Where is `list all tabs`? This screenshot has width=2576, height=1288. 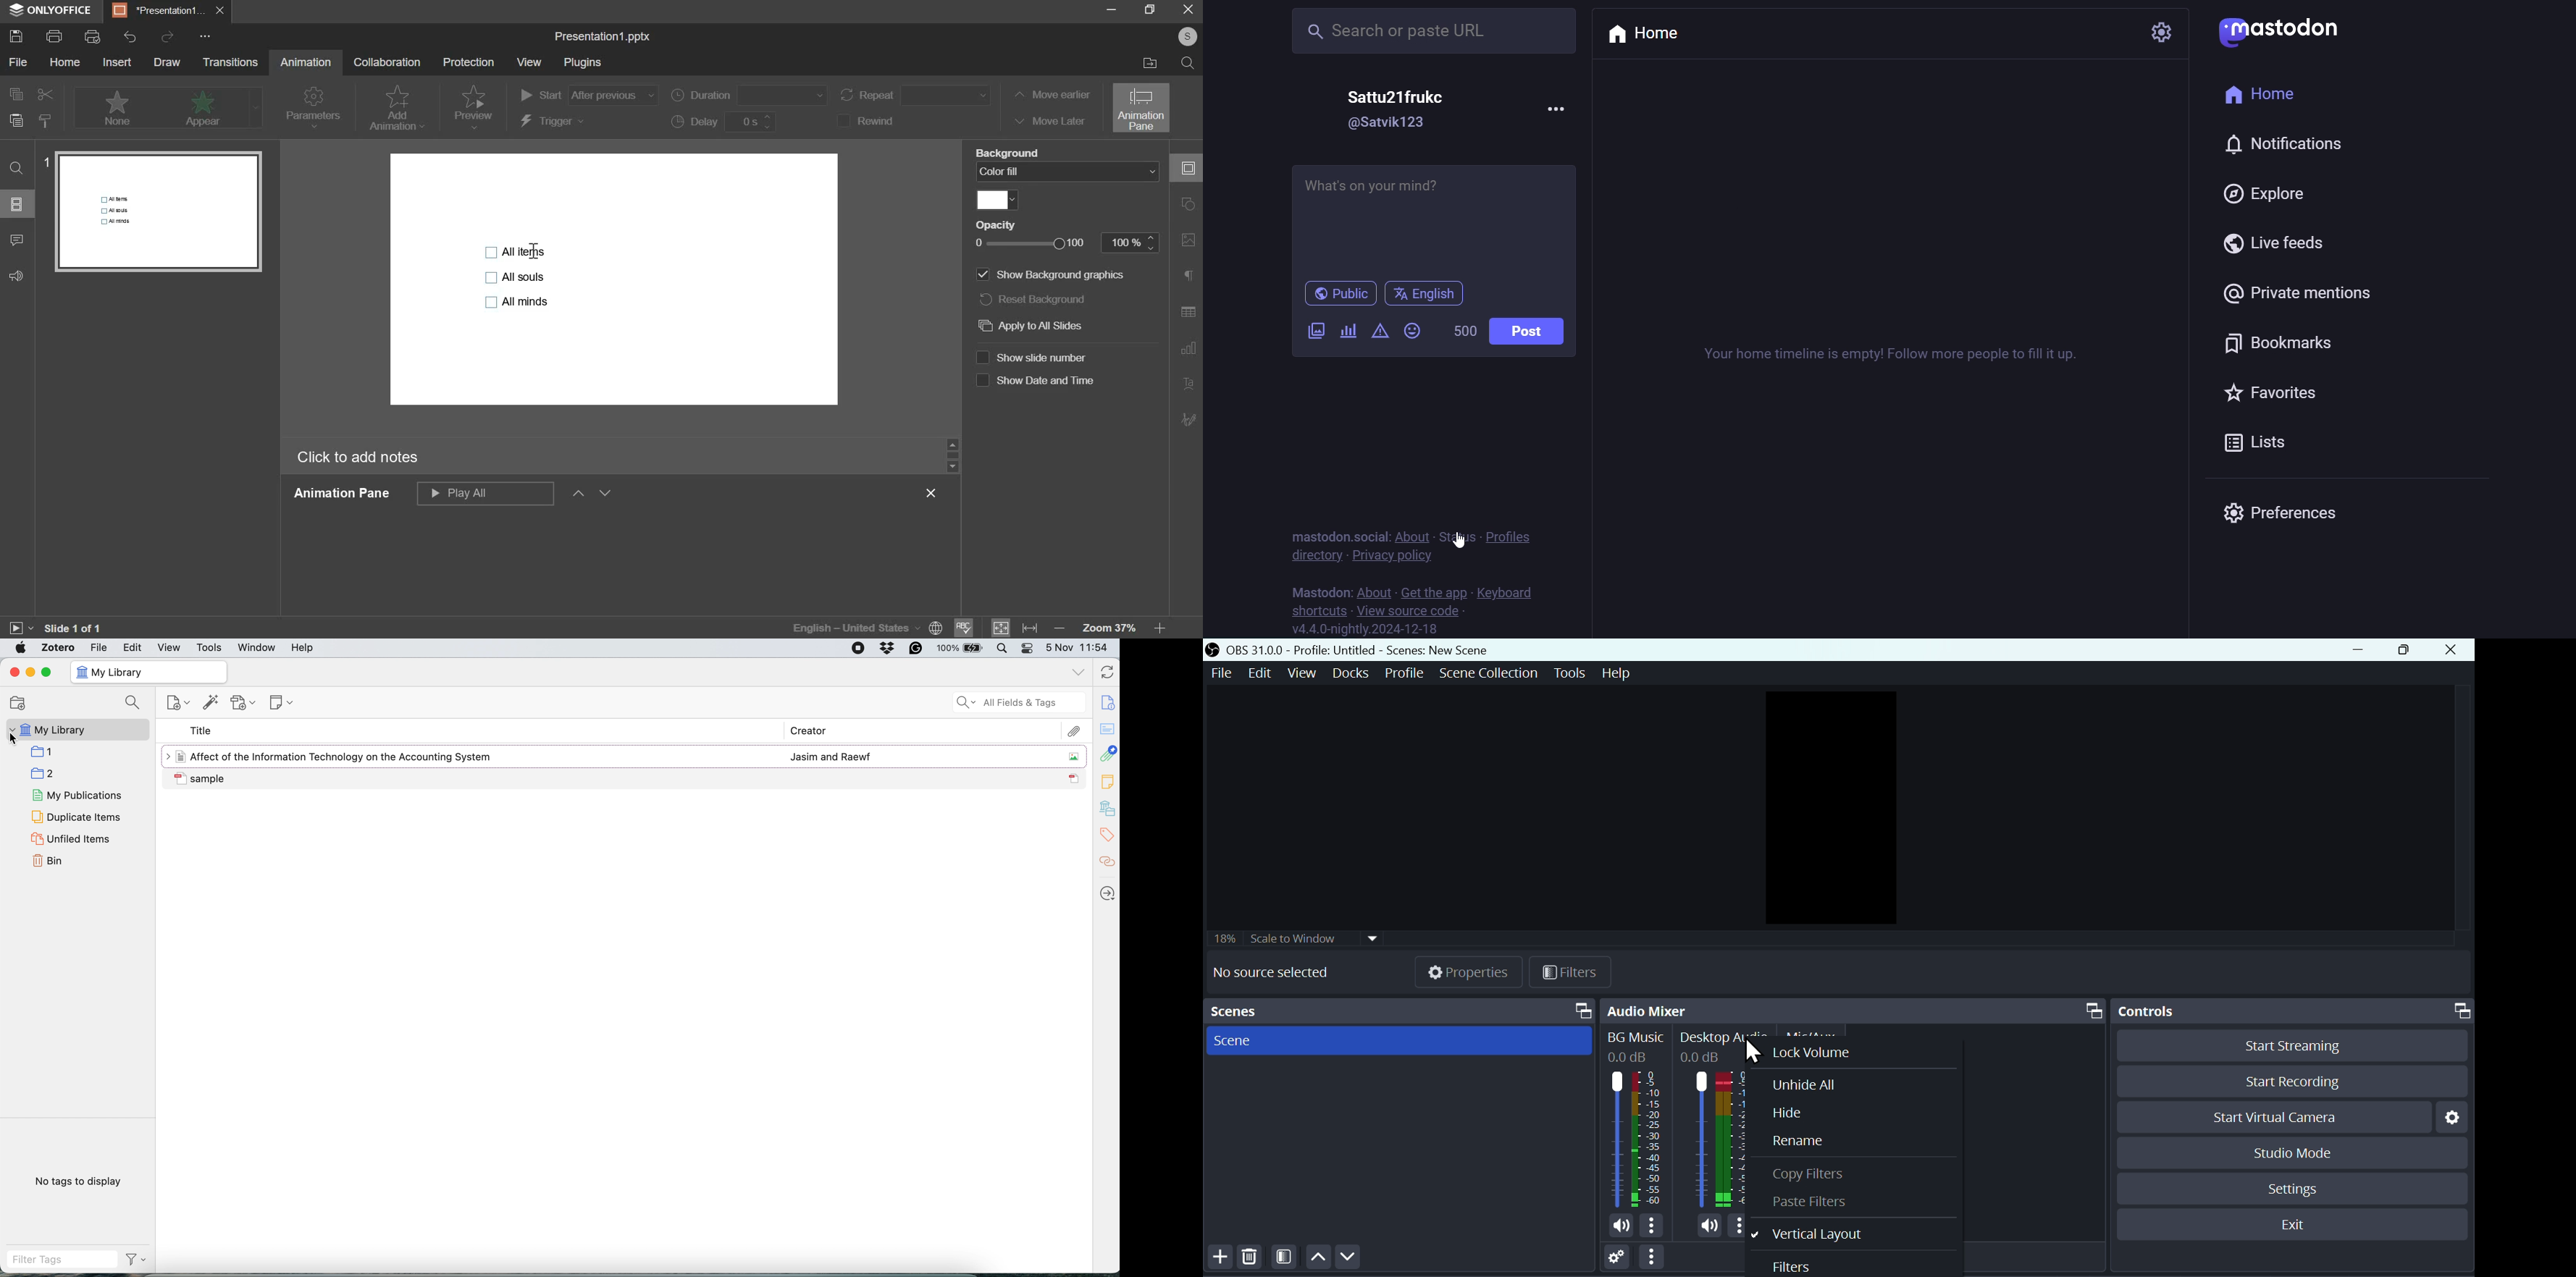
list all tabs is located at coordinates (1081, 674).